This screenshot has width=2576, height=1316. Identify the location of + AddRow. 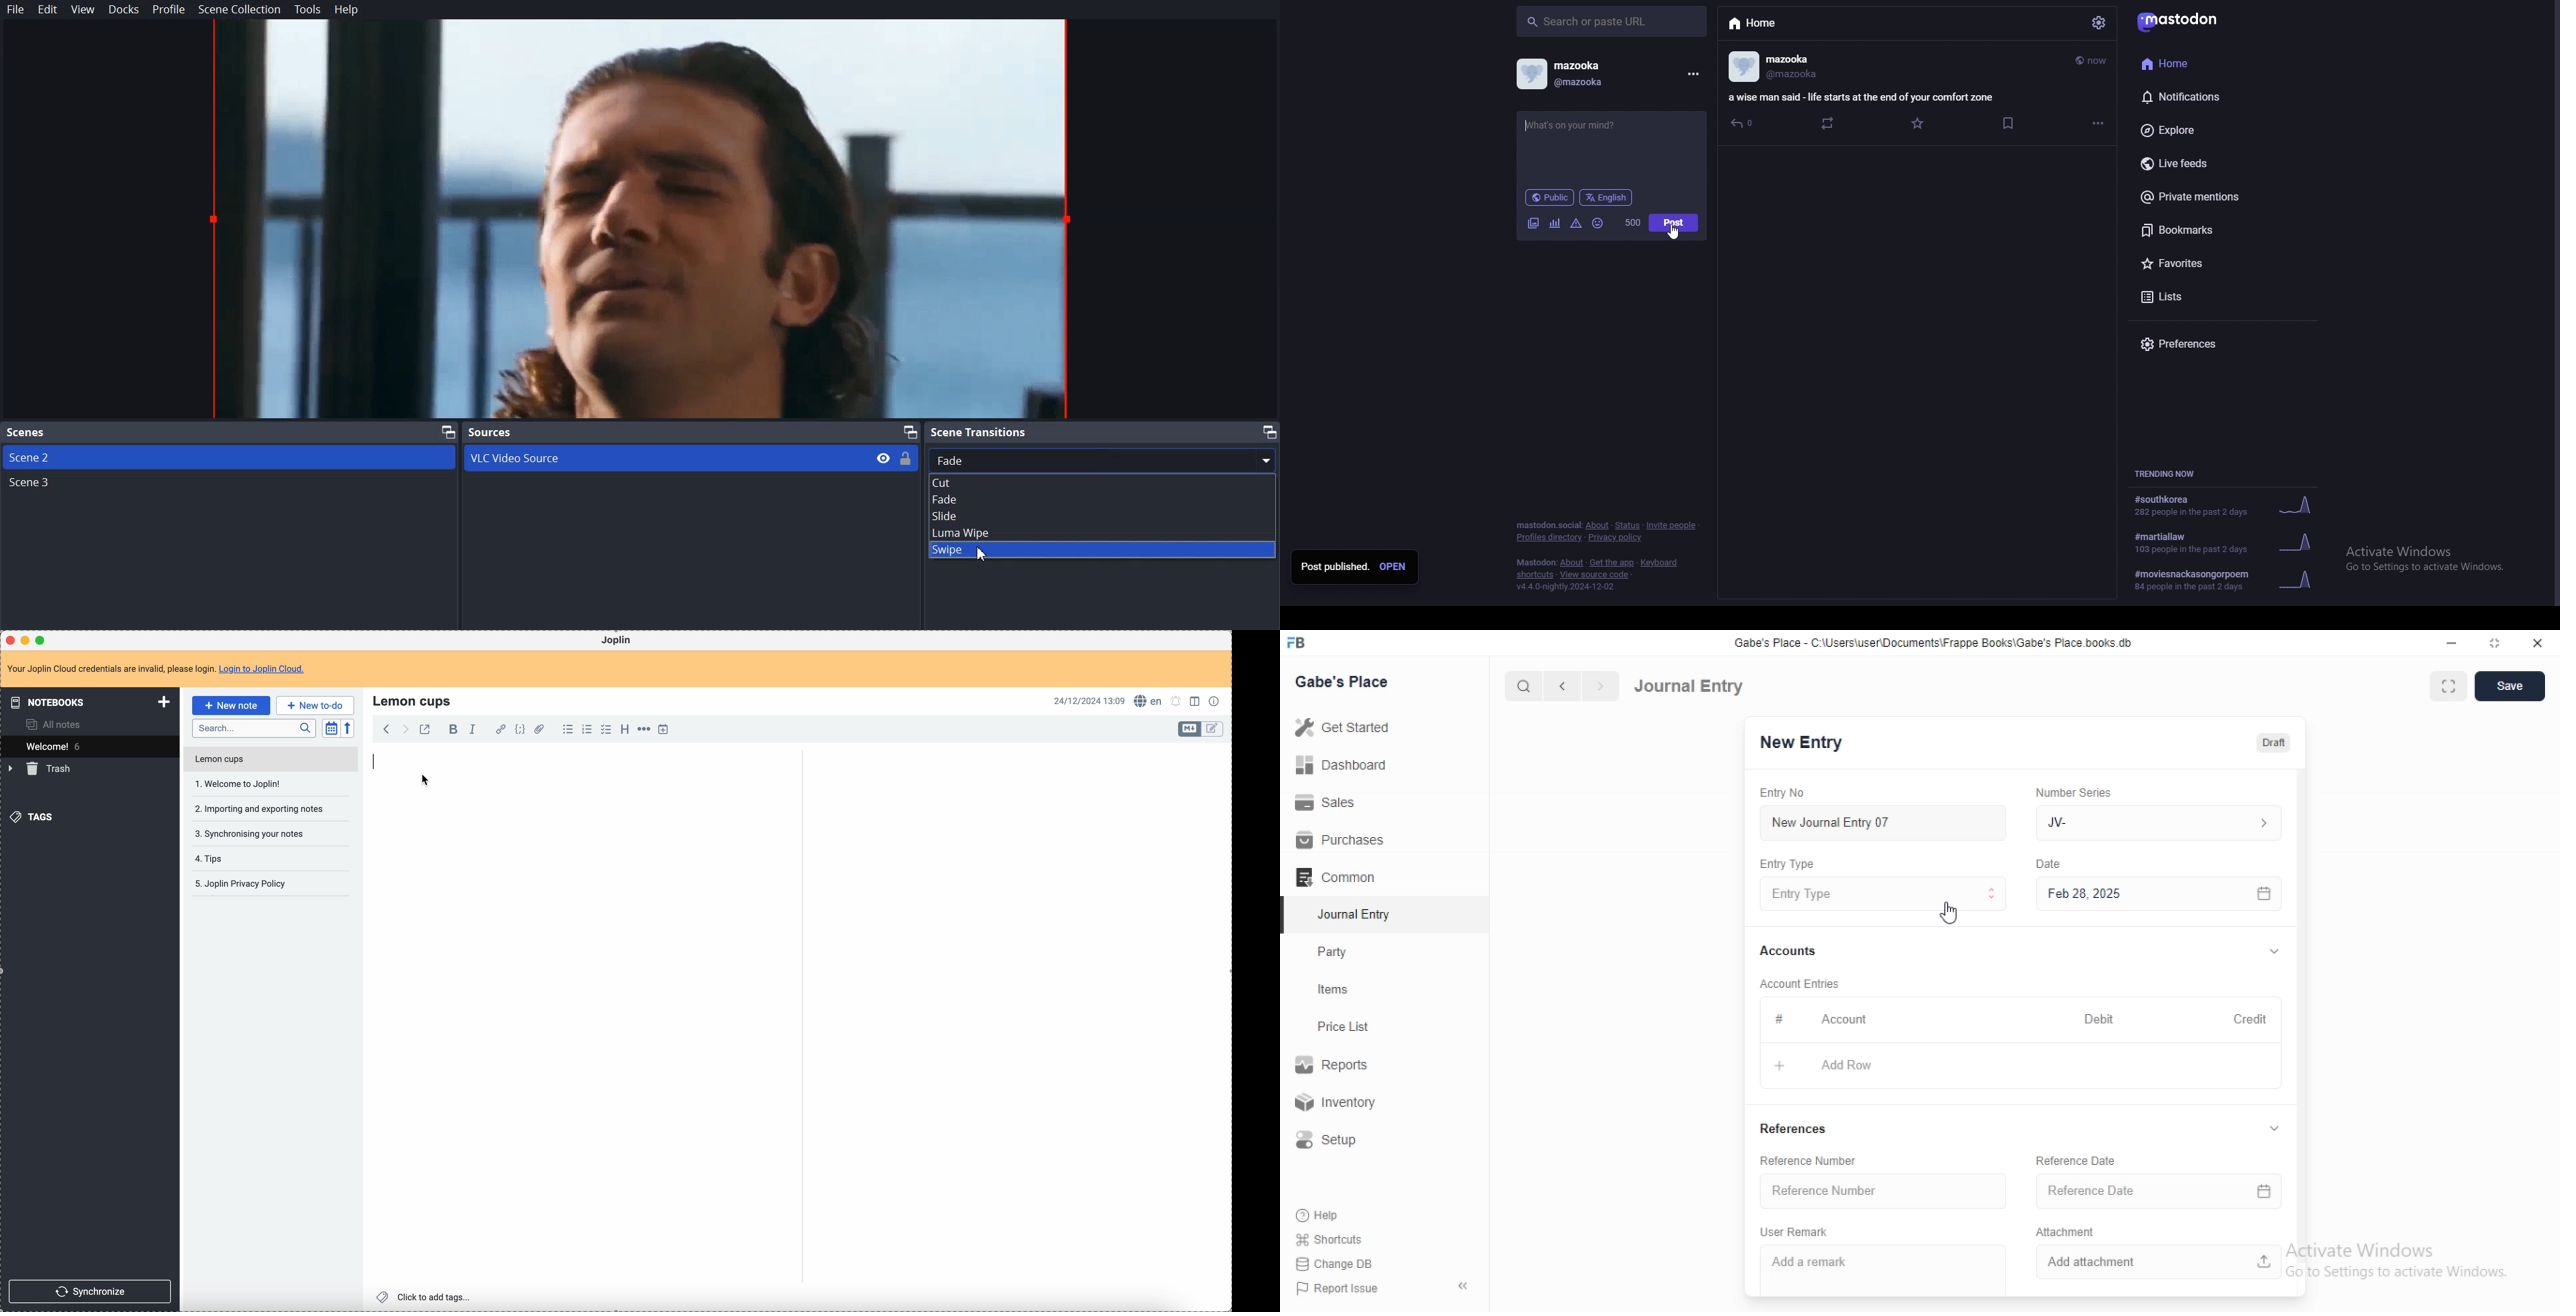
(1829, 1066).